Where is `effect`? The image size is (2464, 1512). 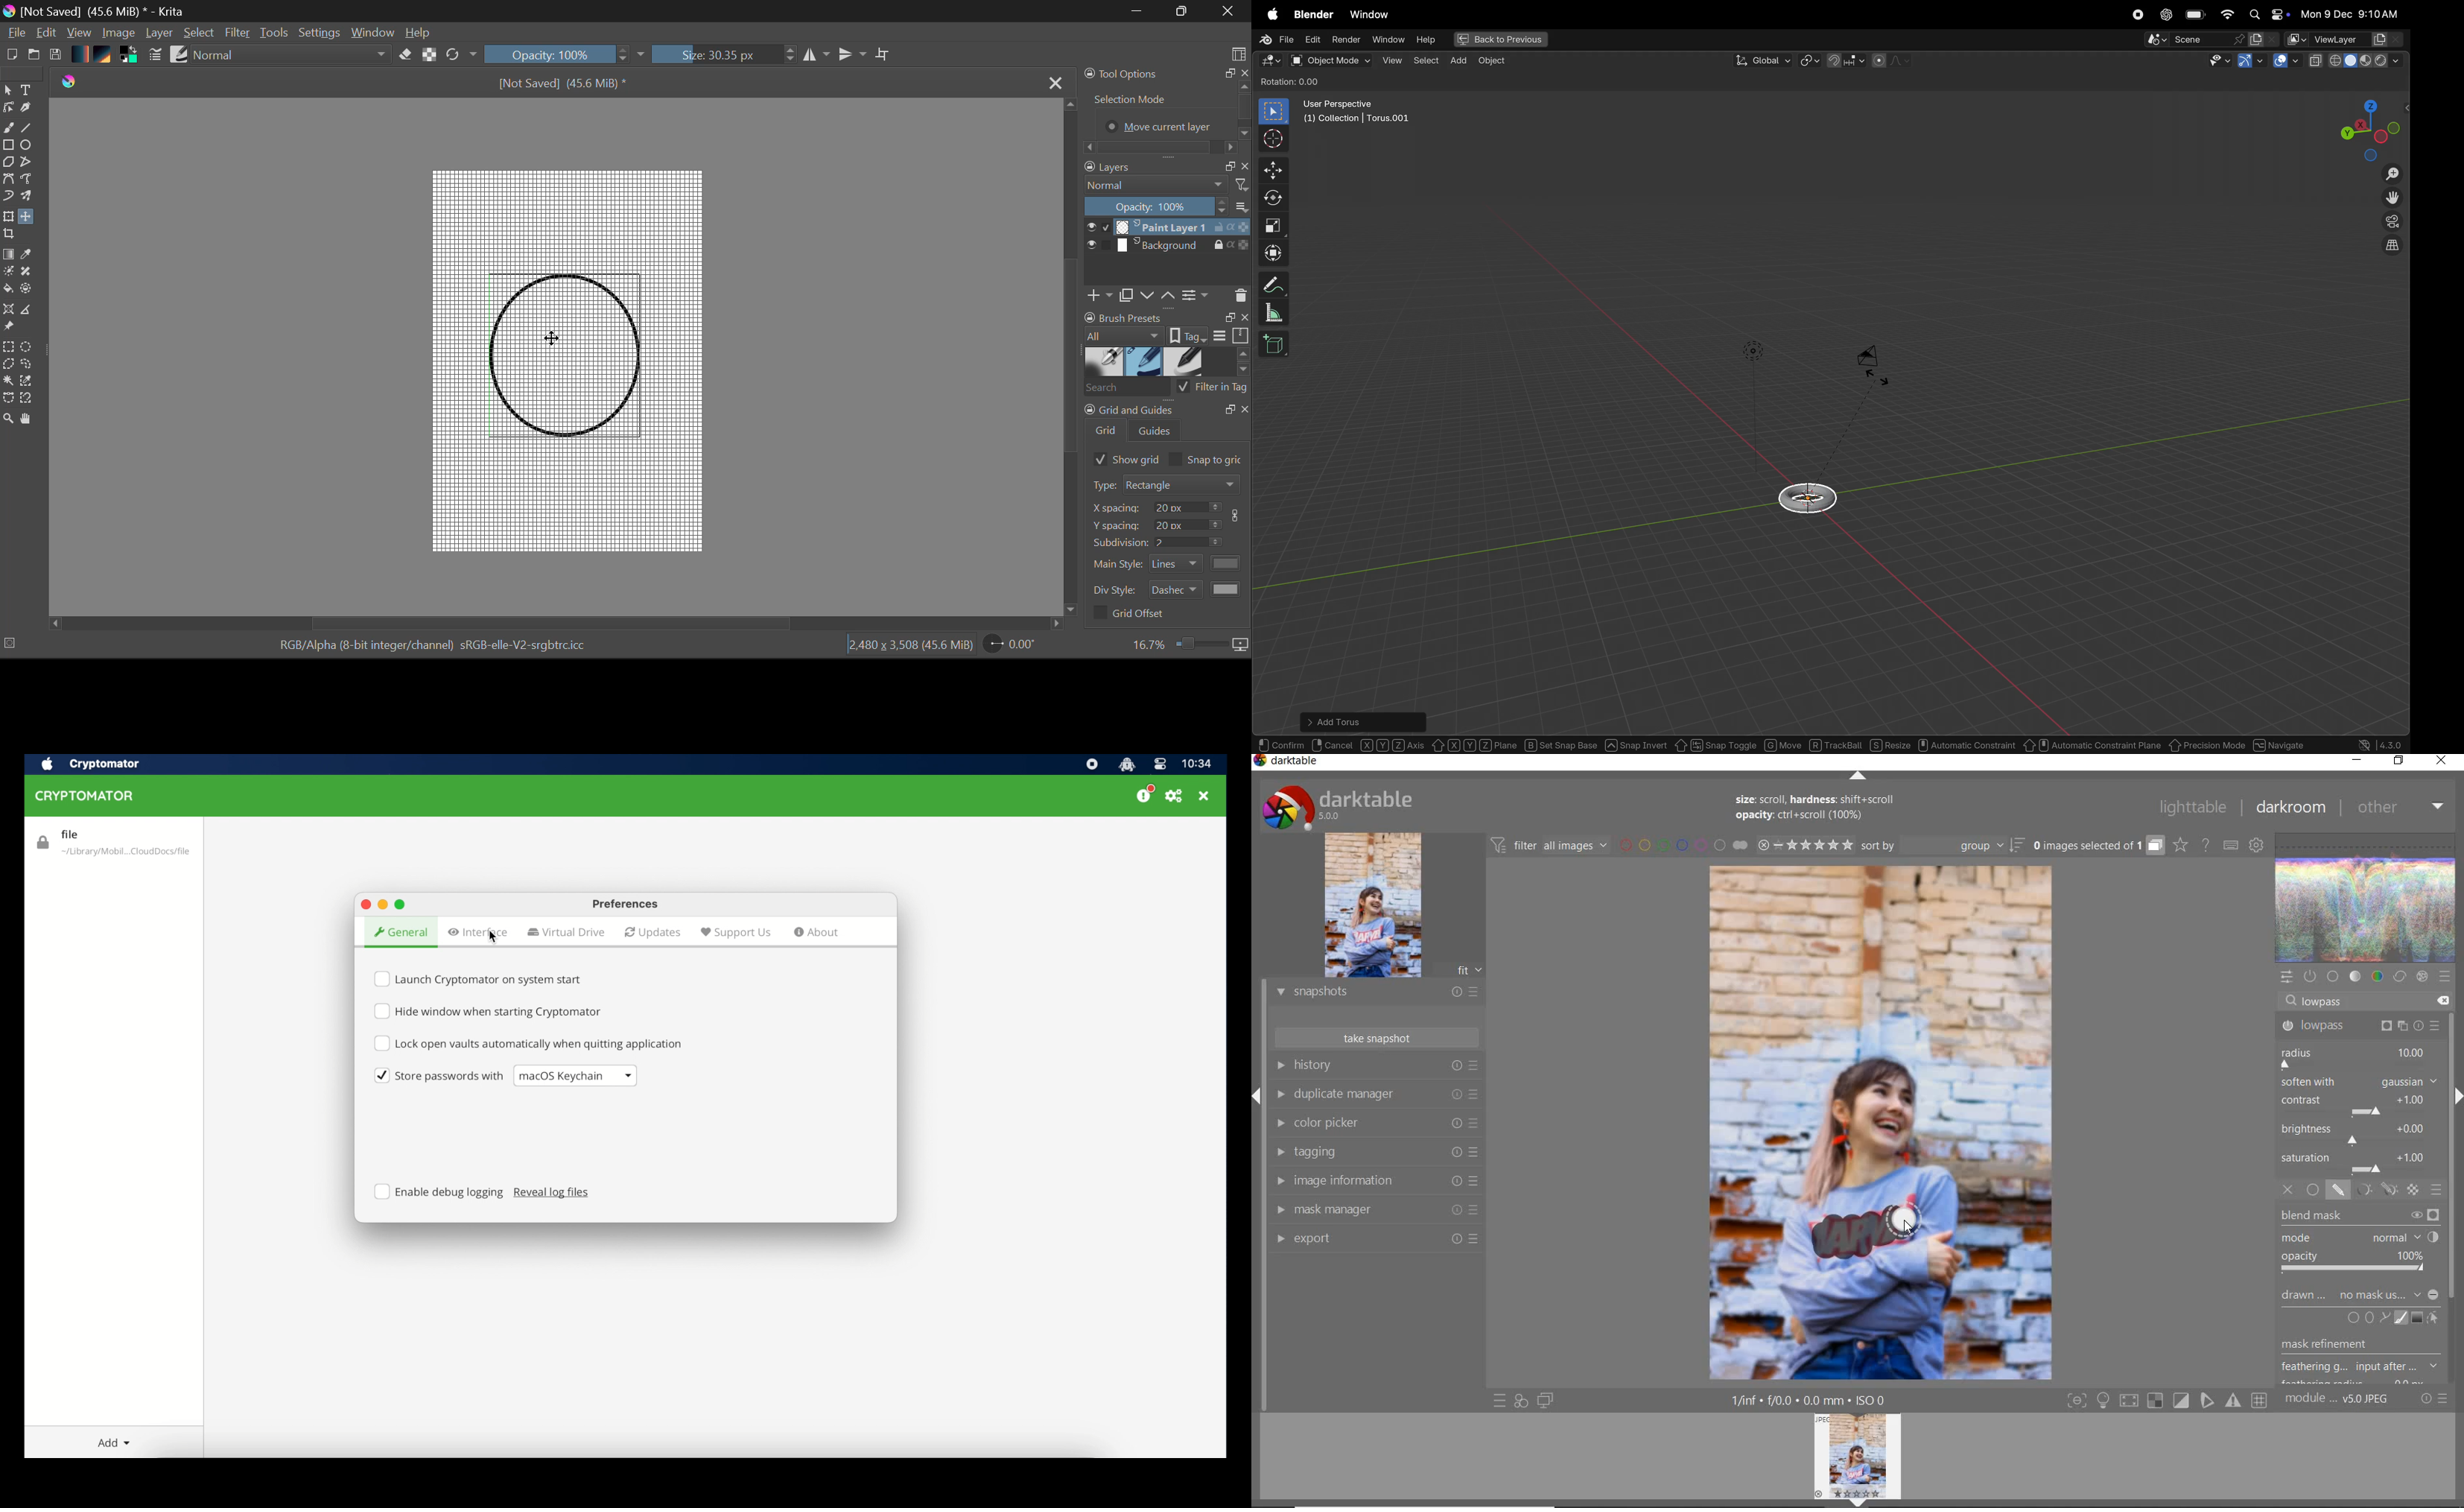
effect is located at coordinates (2420, 977).